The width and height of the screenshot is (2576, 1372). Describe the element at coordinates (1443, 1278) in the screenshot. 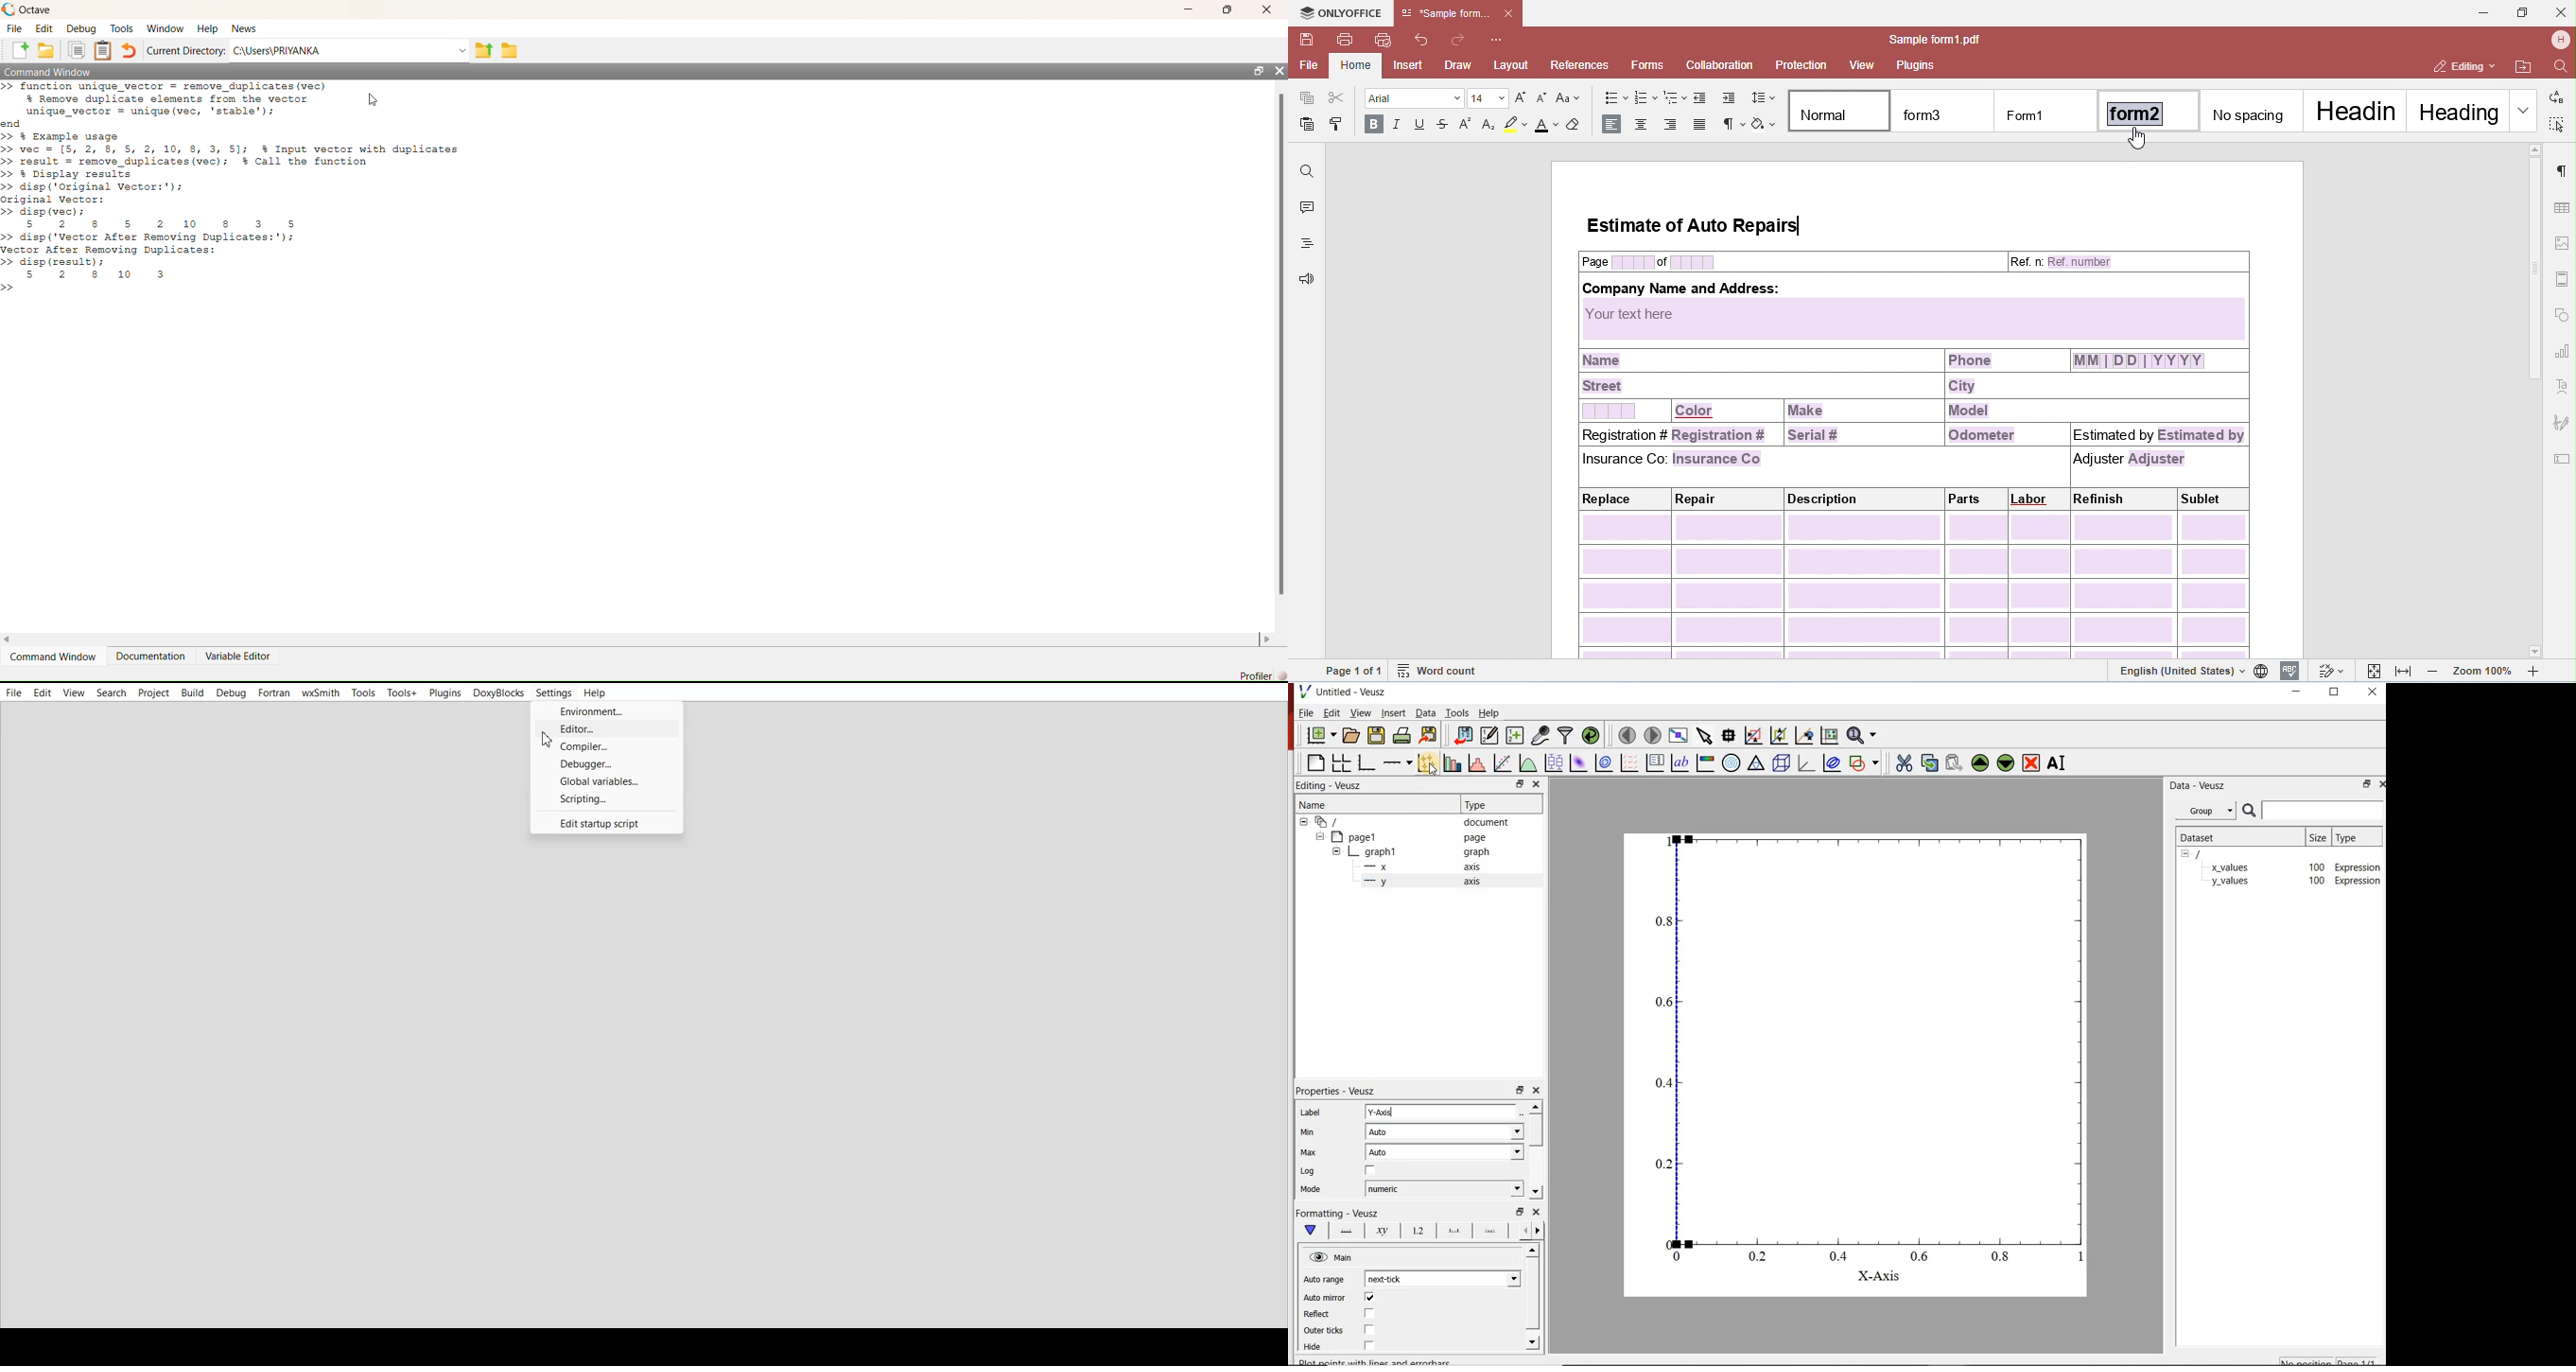

I see `next tick` at that location.